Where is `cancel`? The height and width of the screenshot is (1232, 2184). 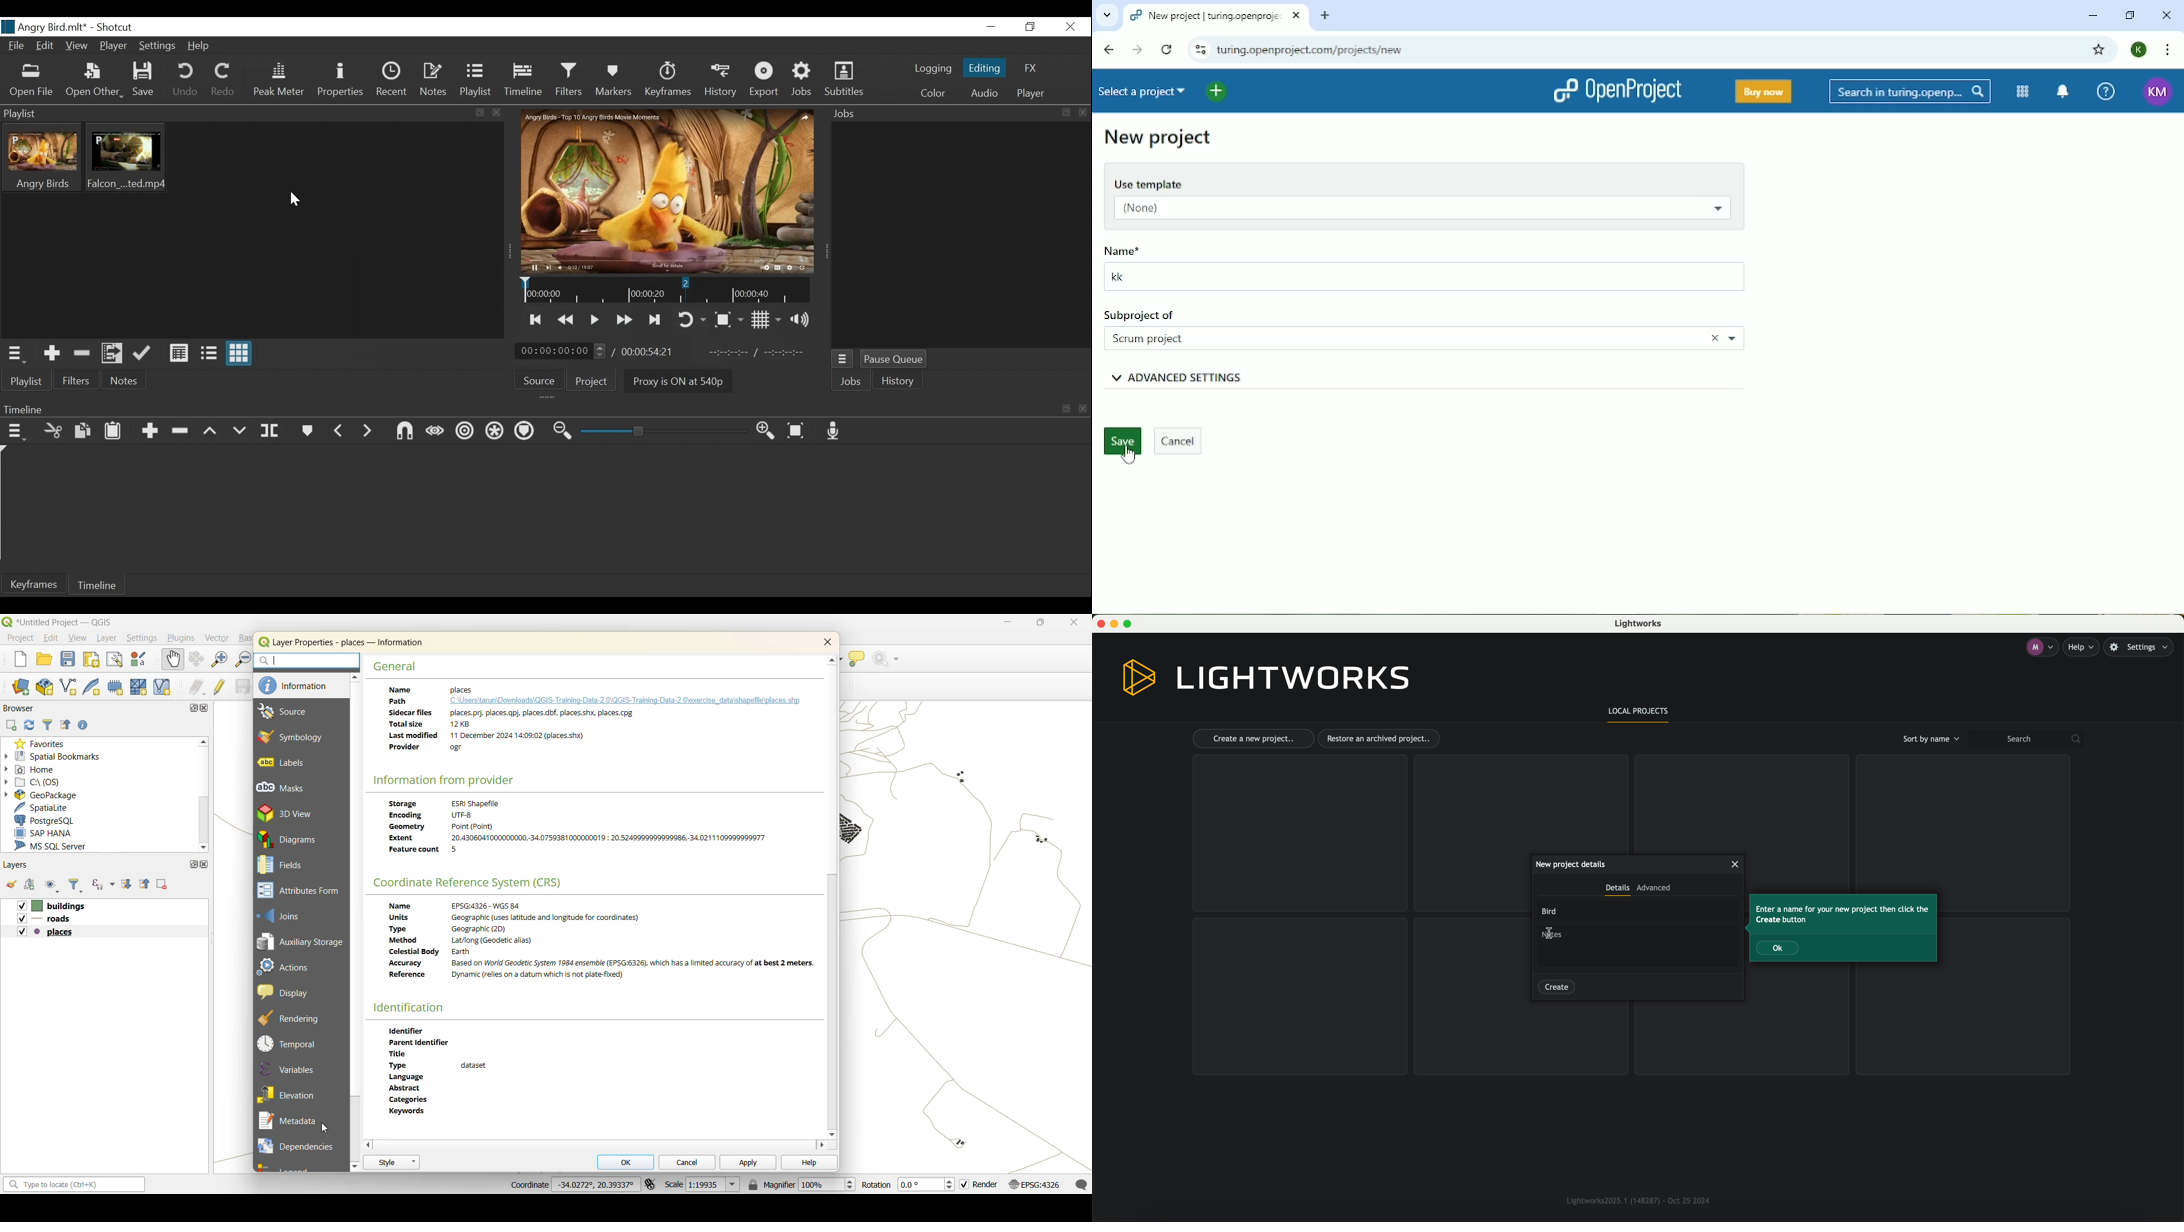
cancel is located at coordinates (685, 1161).